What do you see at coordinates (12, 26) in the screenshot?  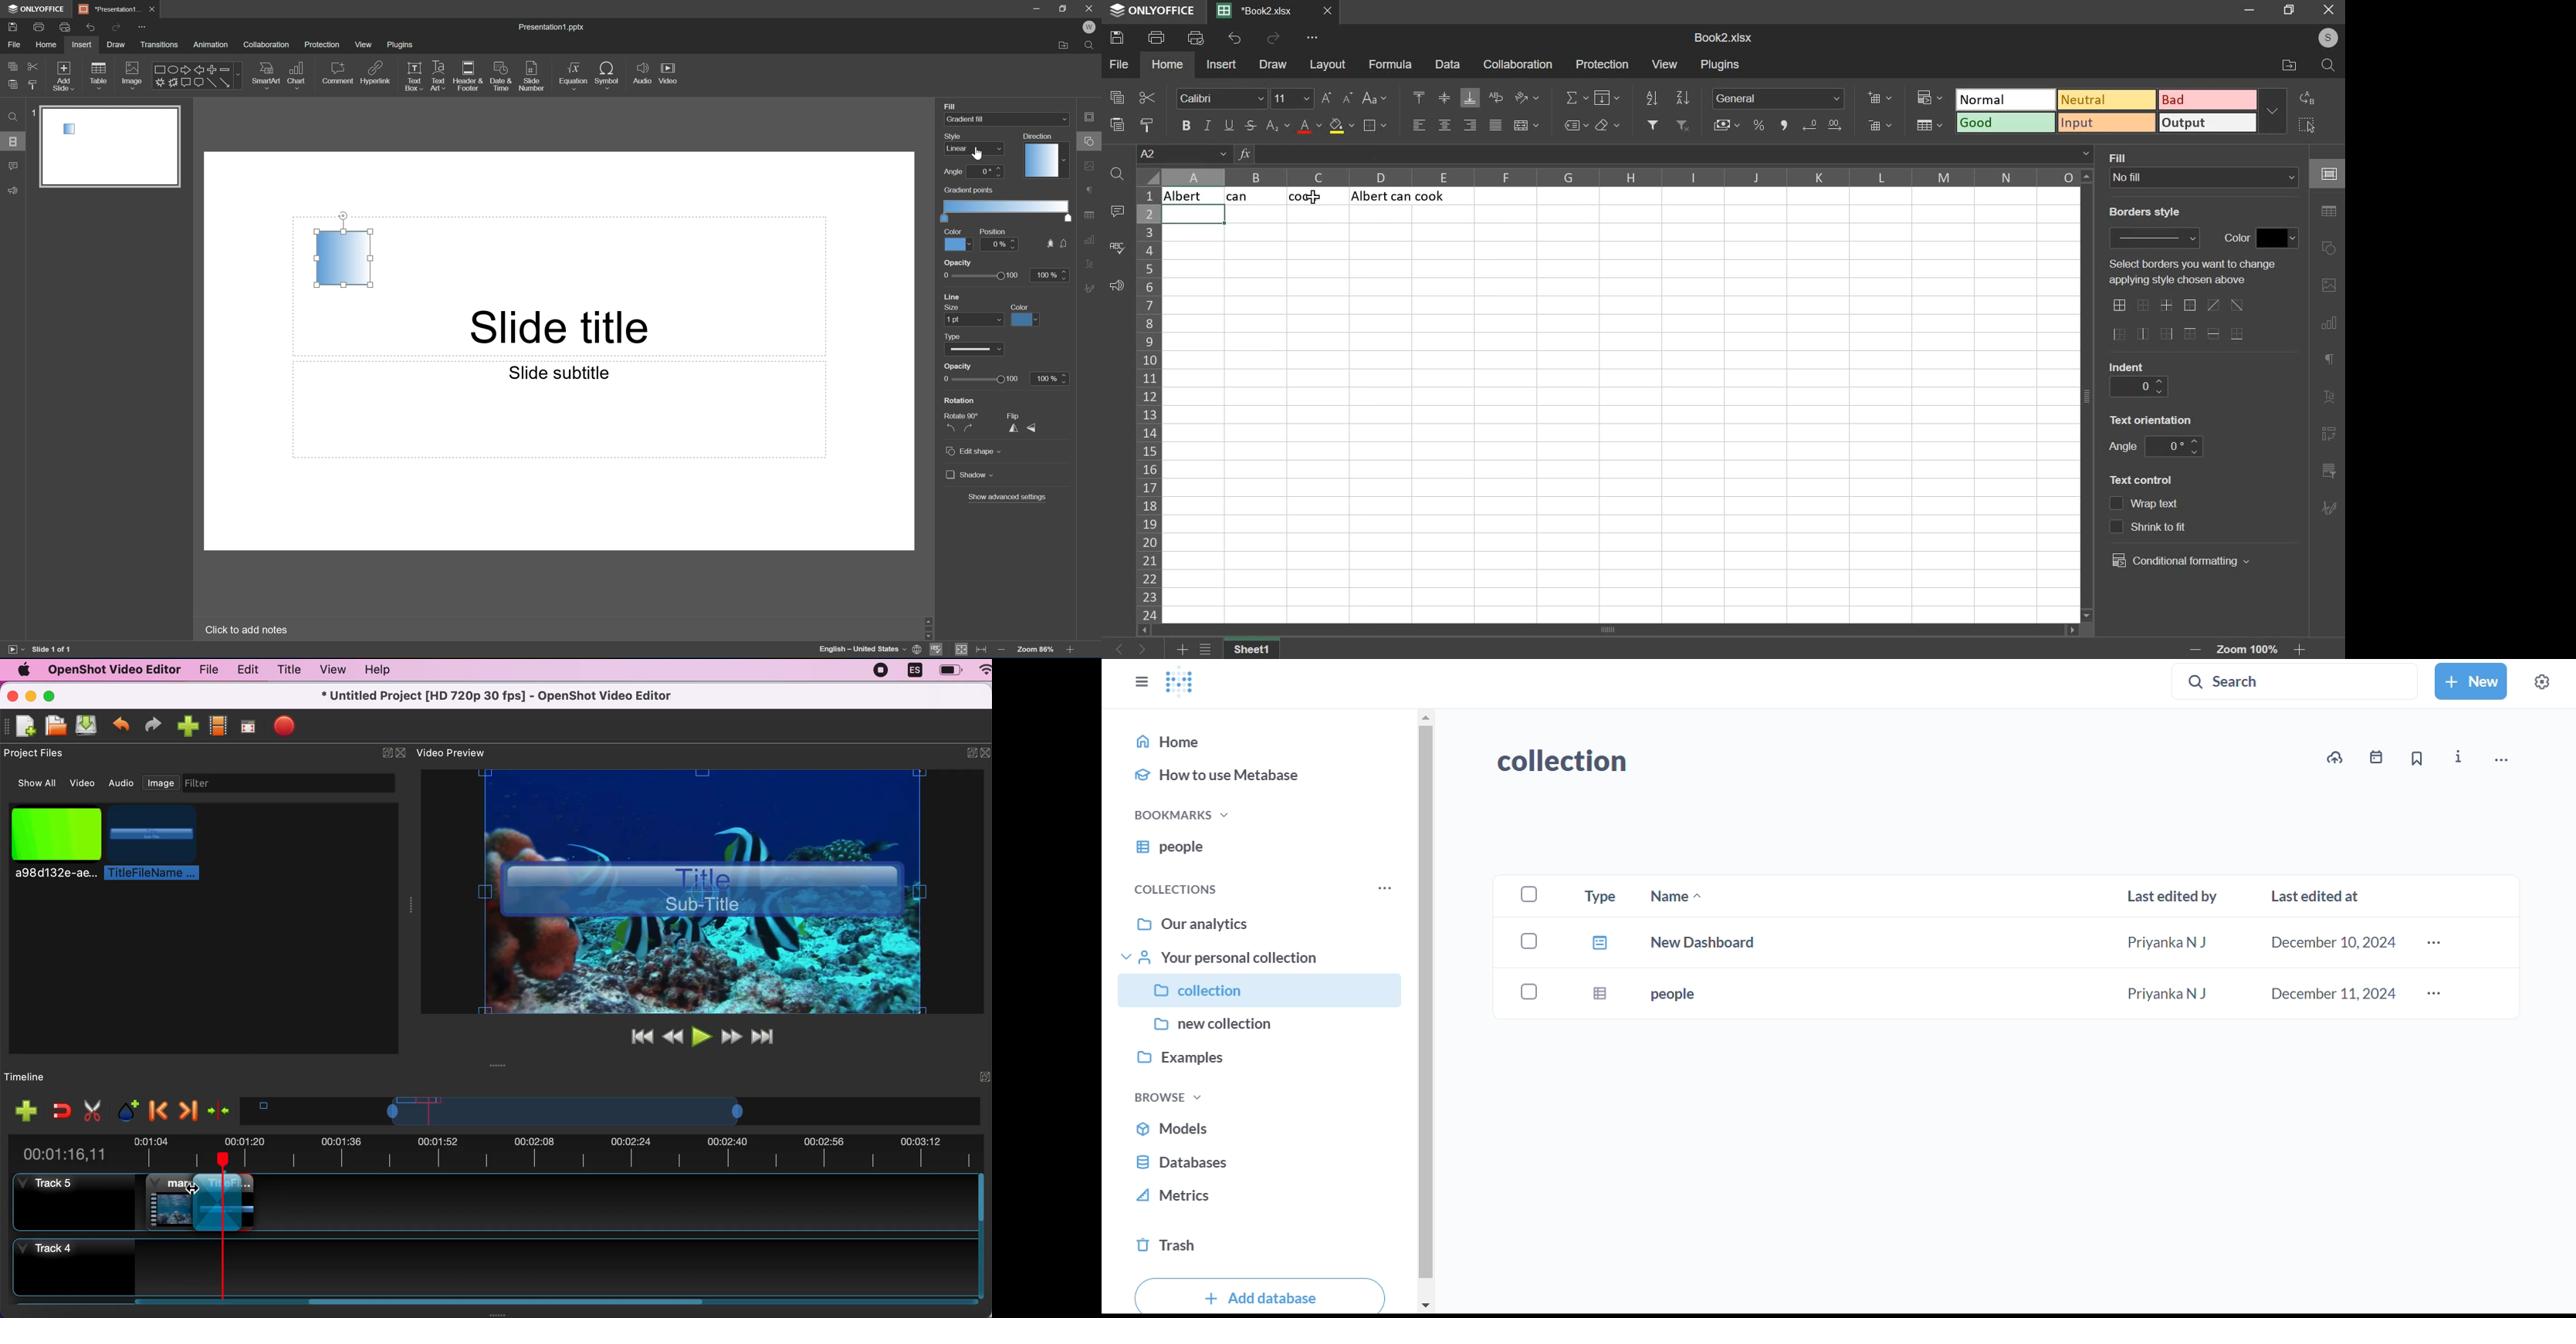 I see `Save` at bounding box center [12, 26].